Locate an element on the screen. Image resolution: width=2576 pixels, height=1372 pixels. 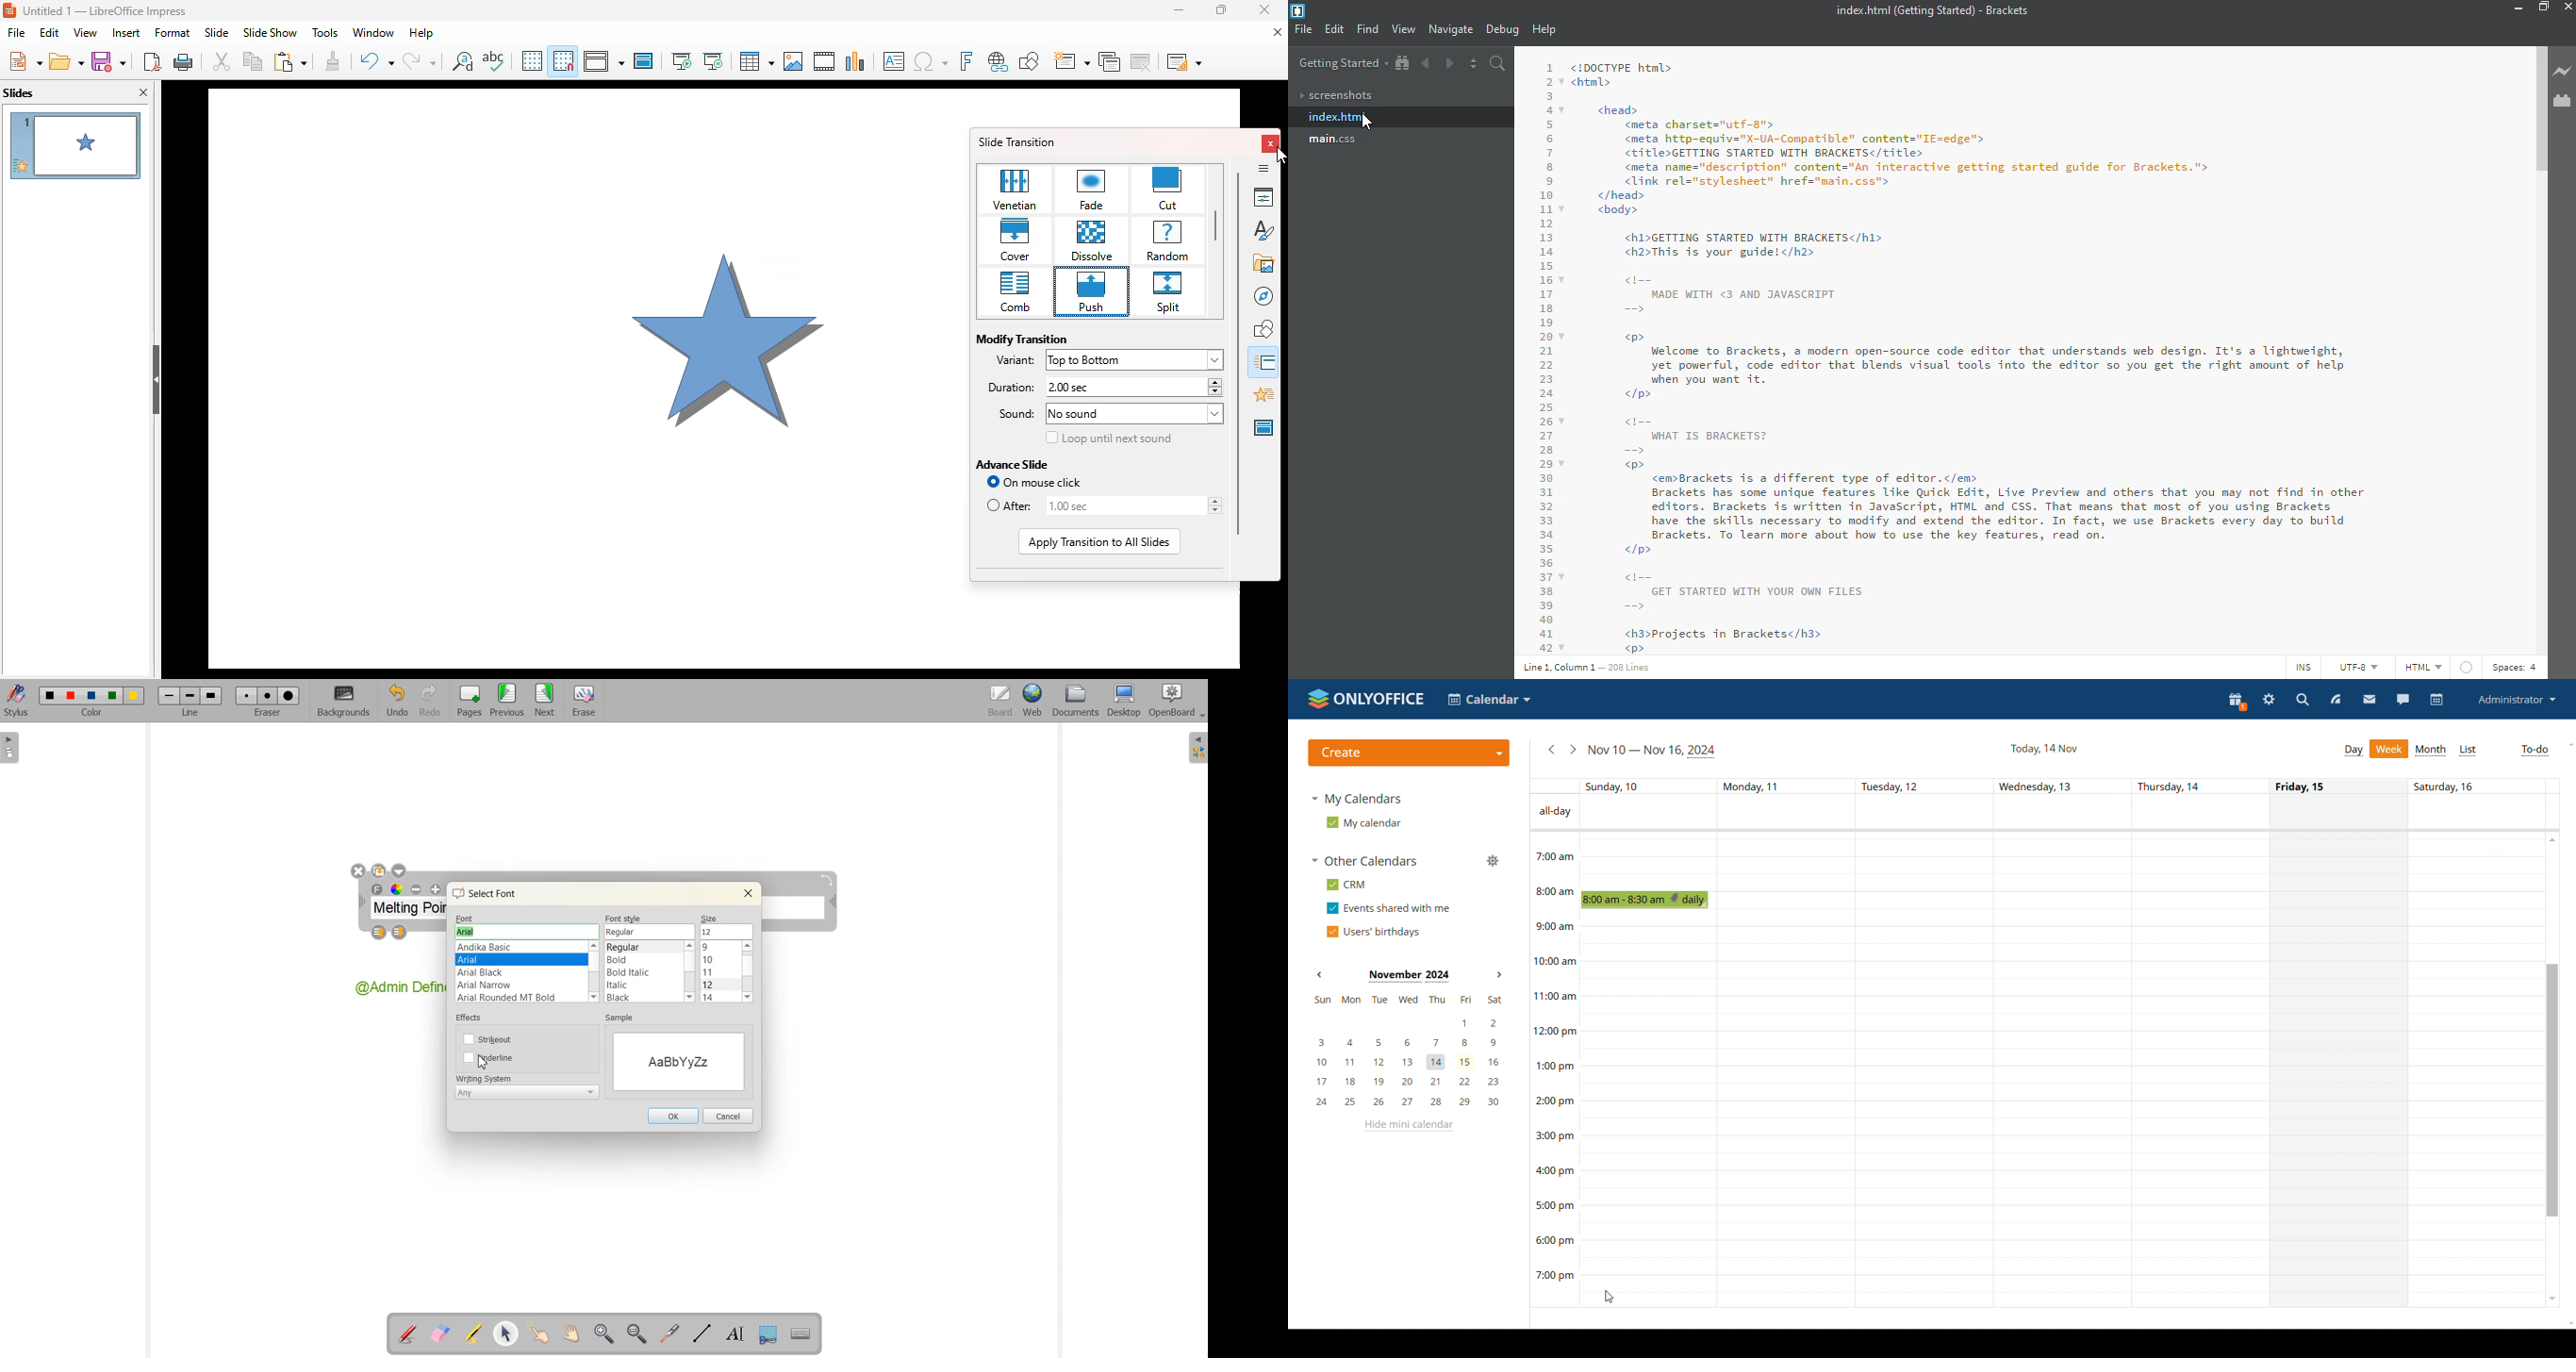
insert chart is located at coordinates (856, 61).